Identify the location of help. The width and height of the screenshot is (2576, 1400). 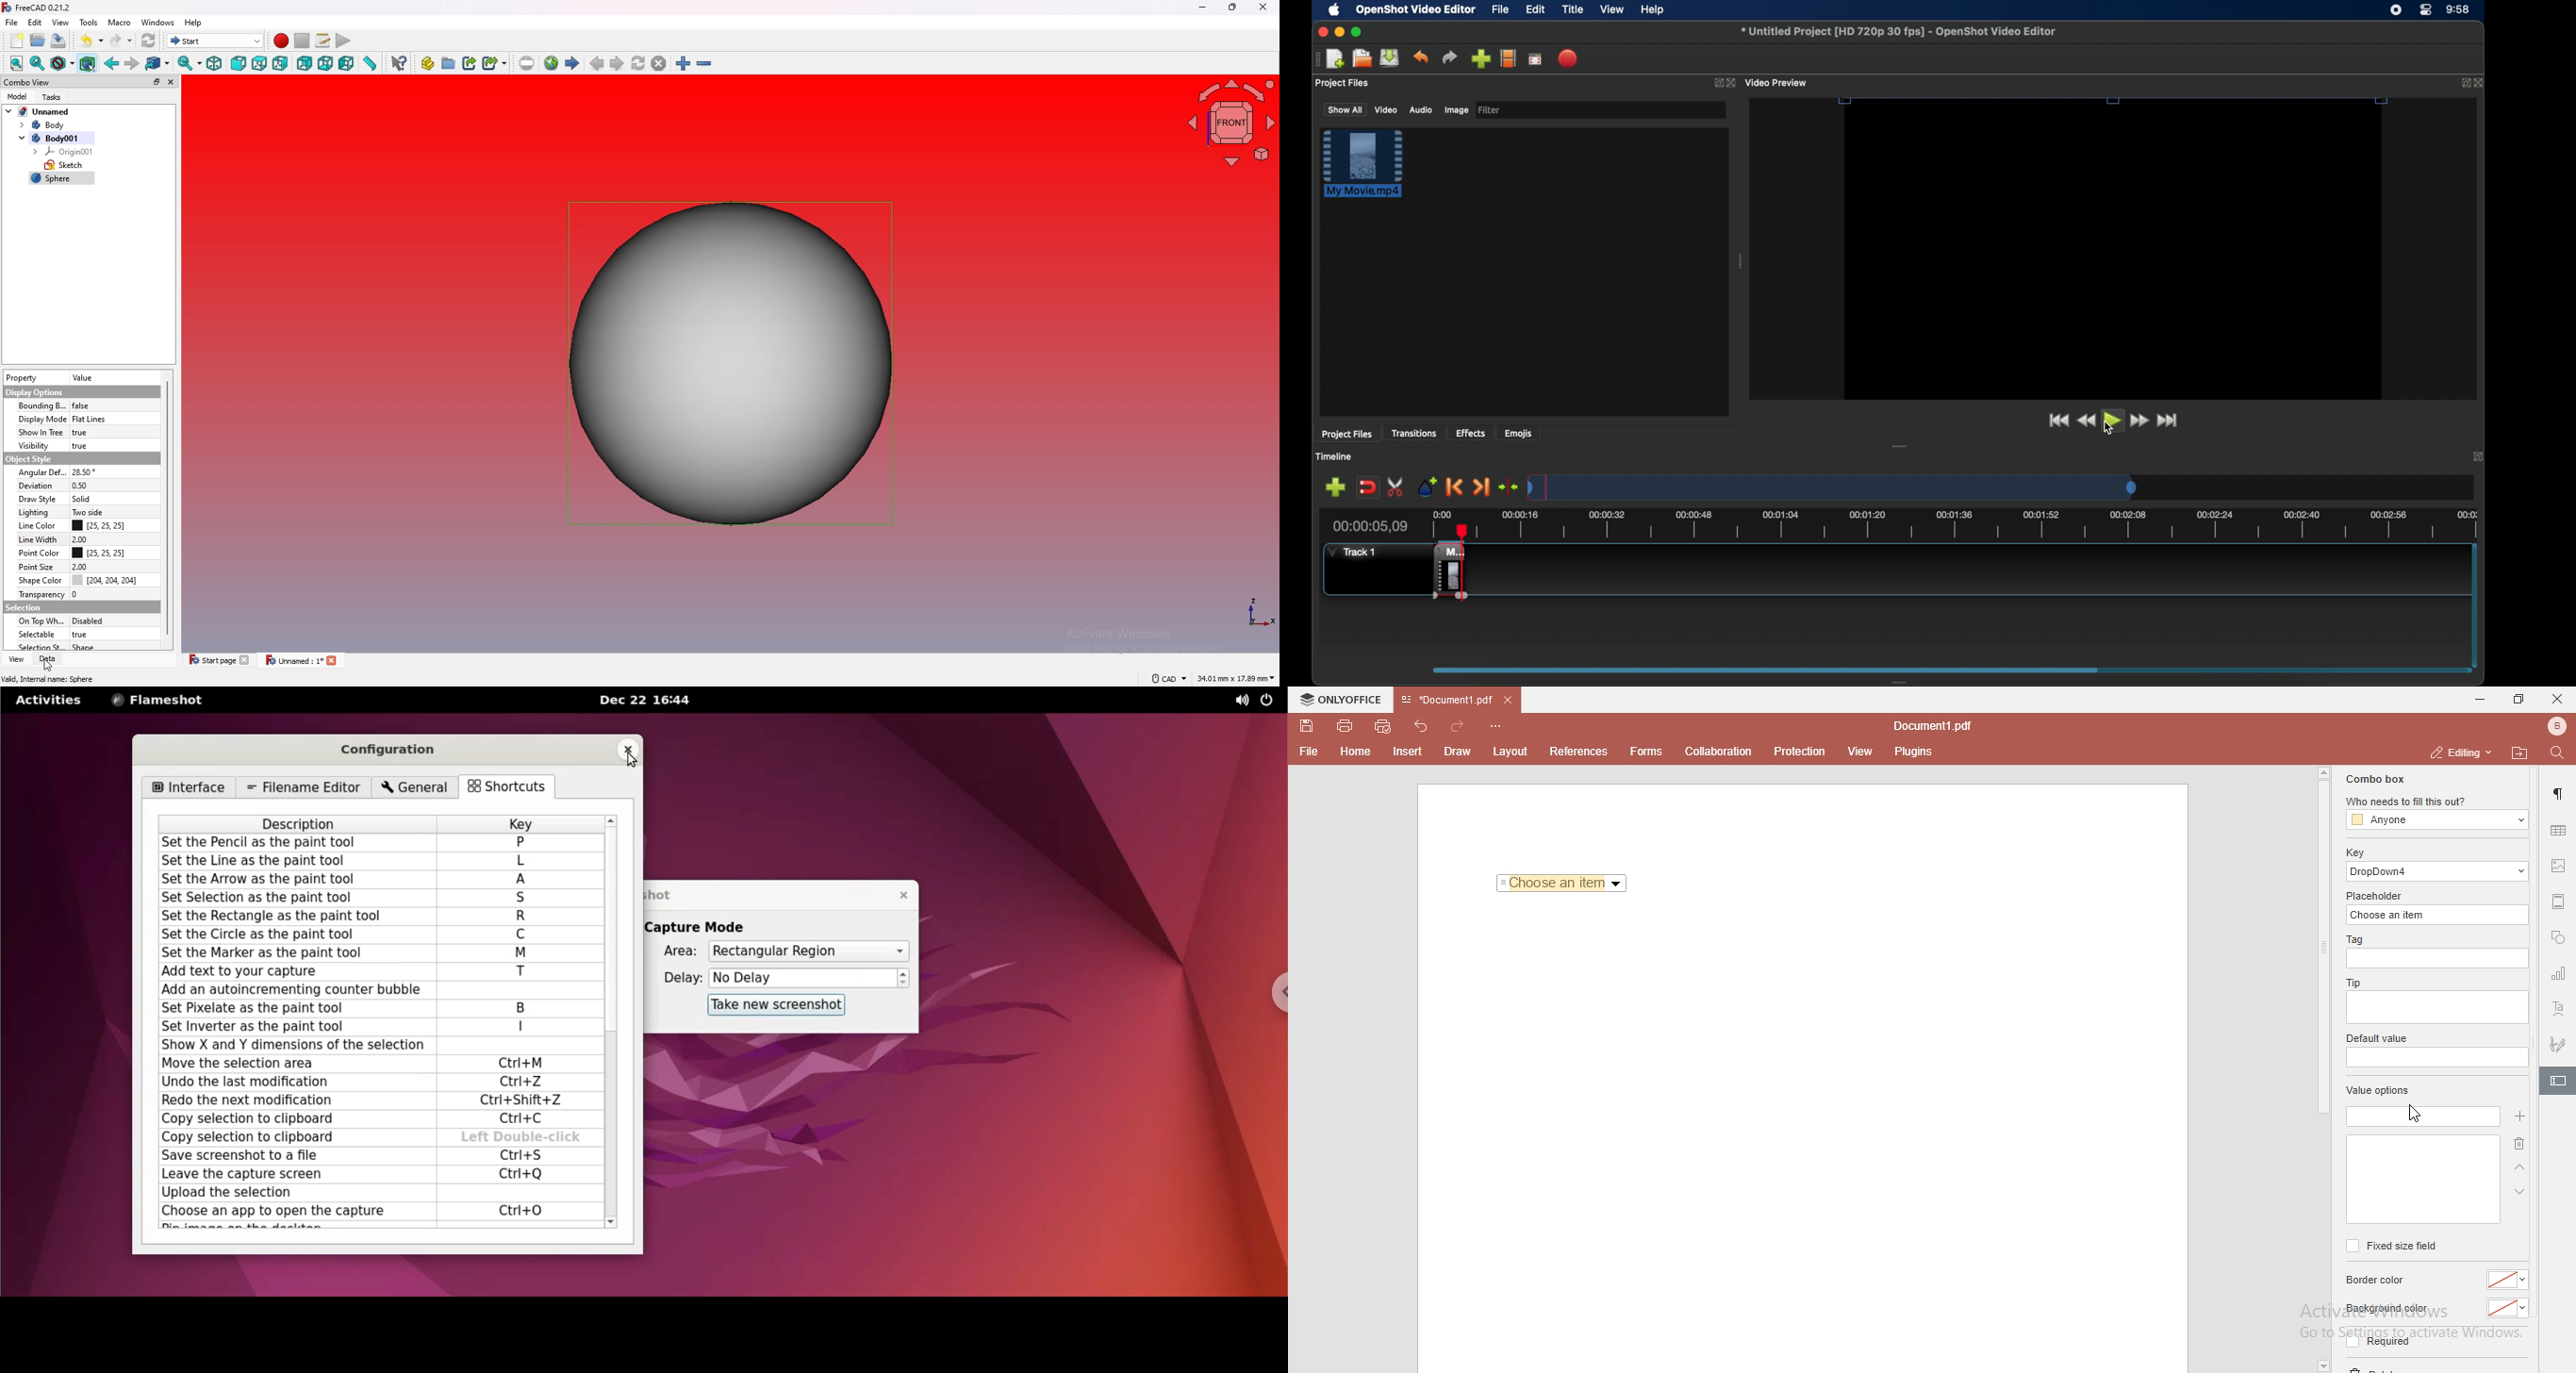
(194, 23).